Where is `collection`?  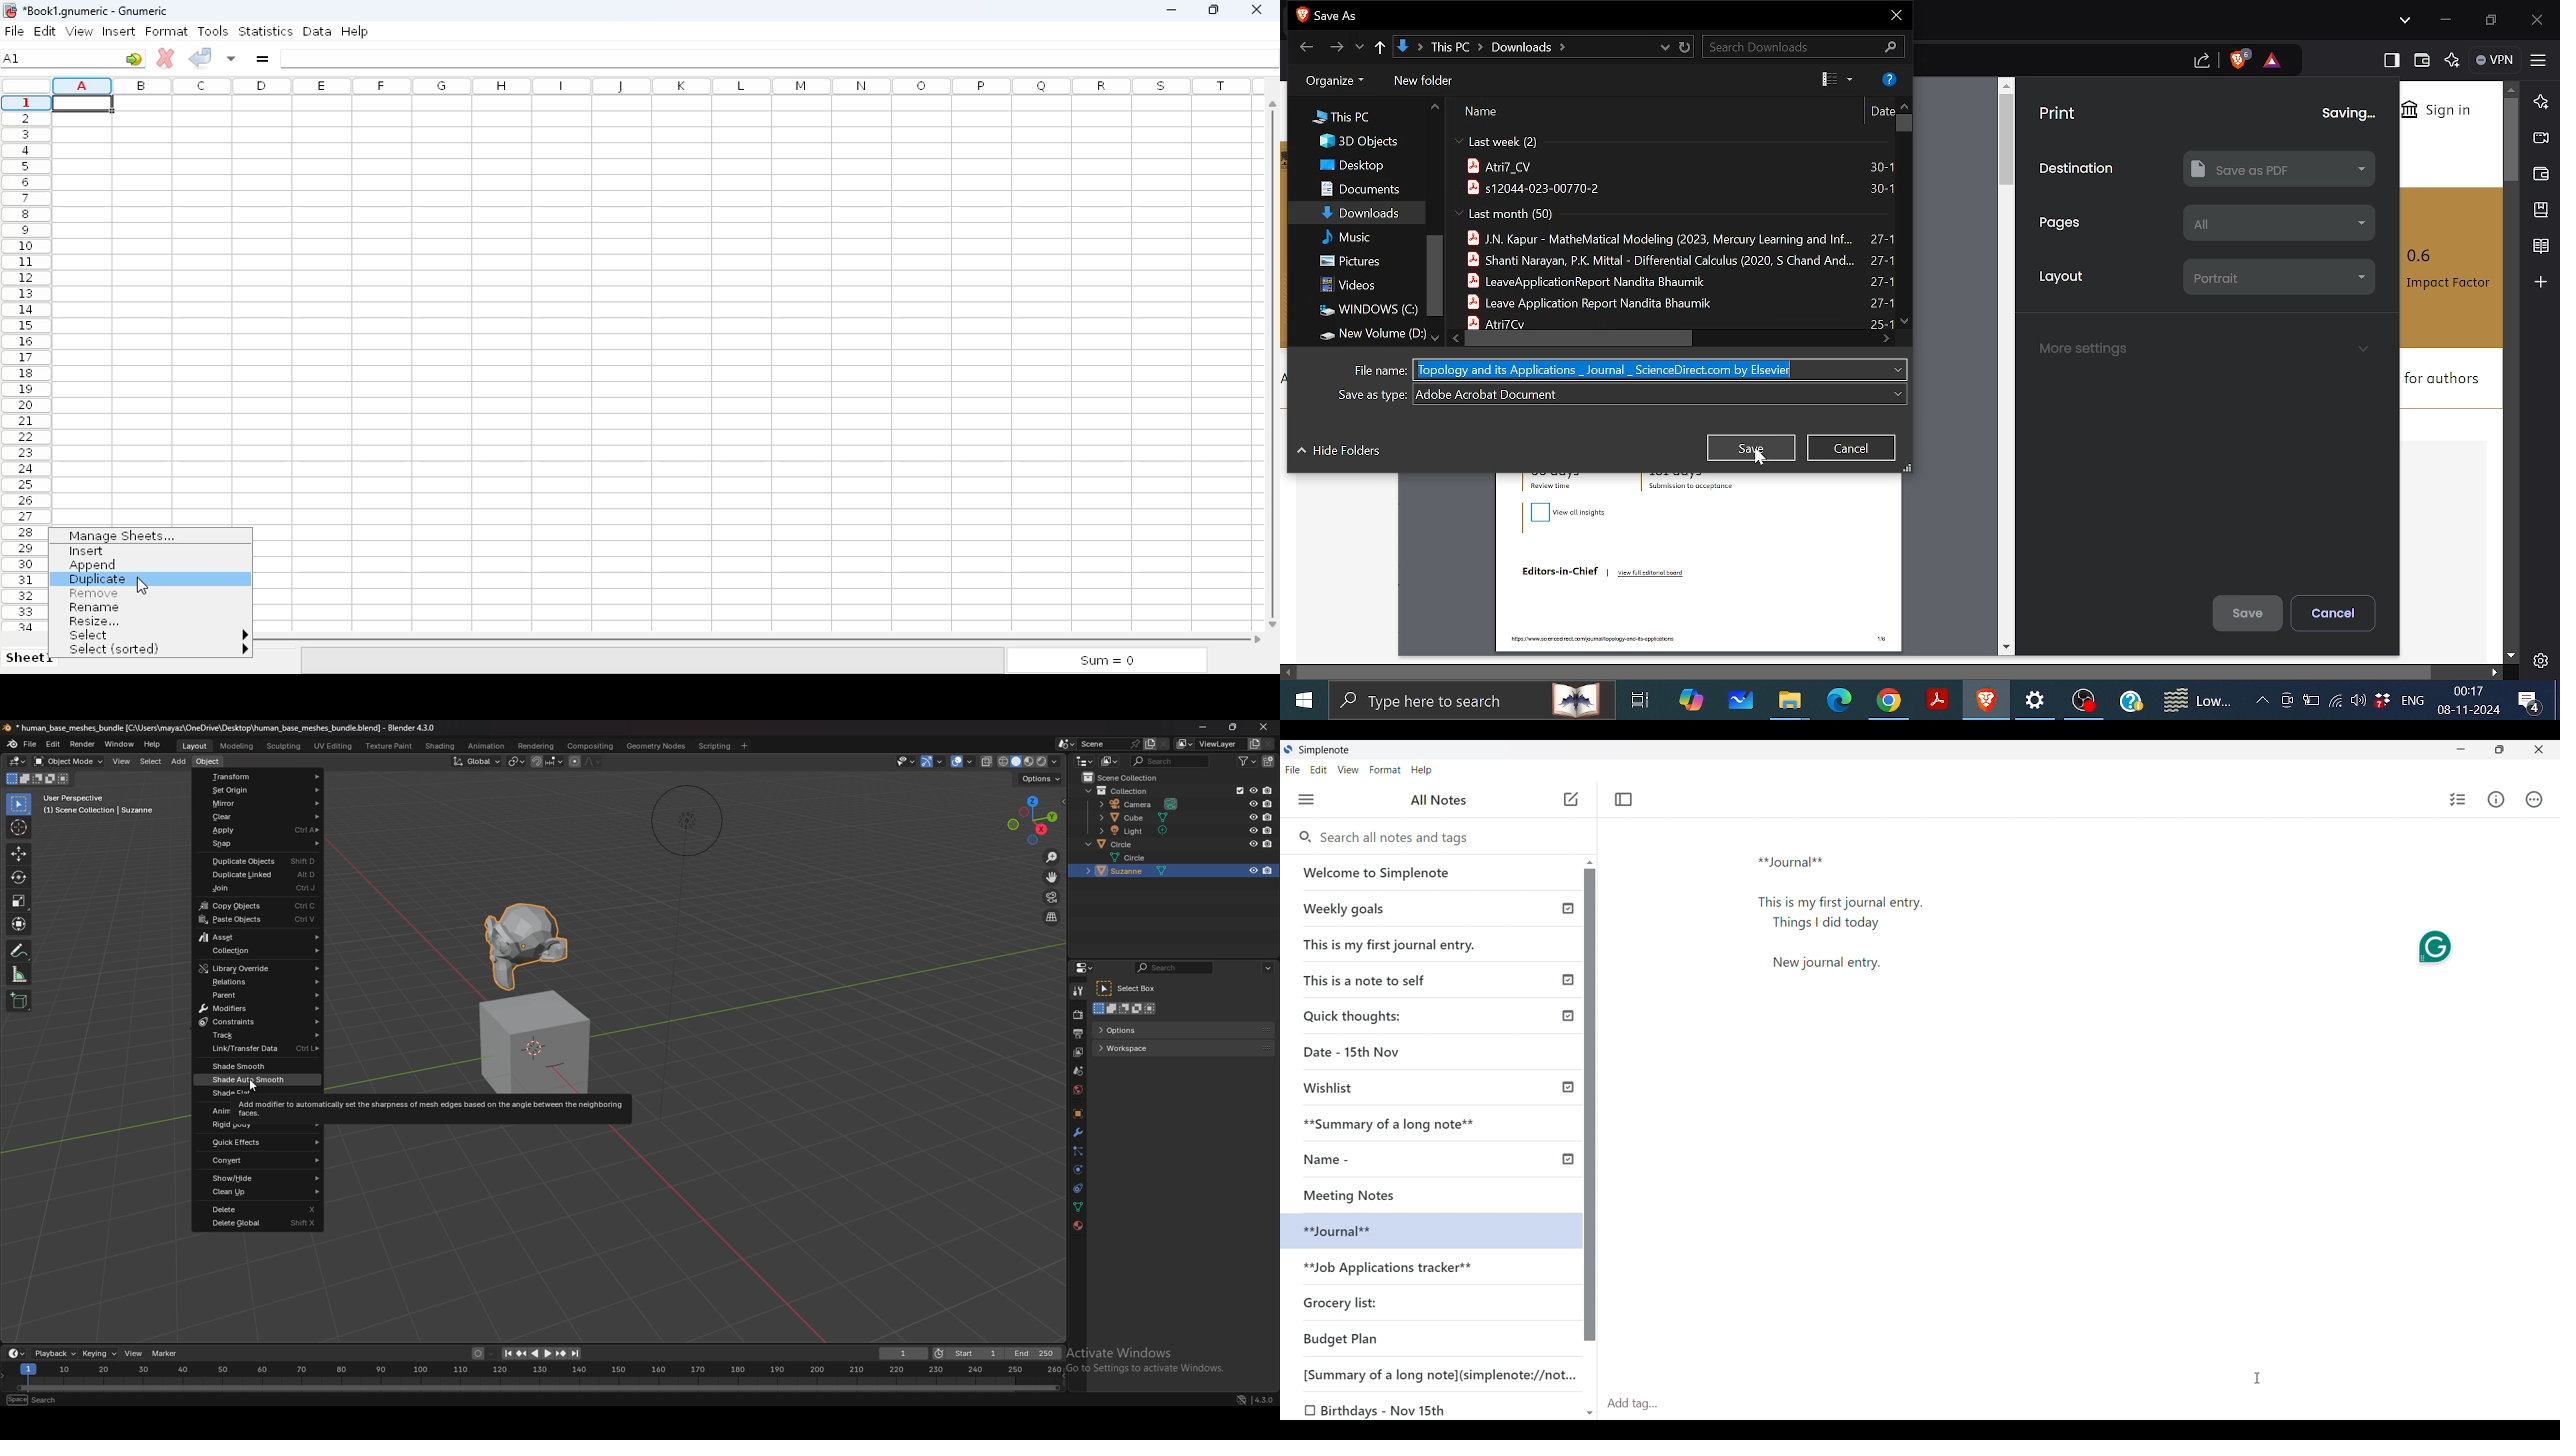 collection is located at coordinates (1125, 777).